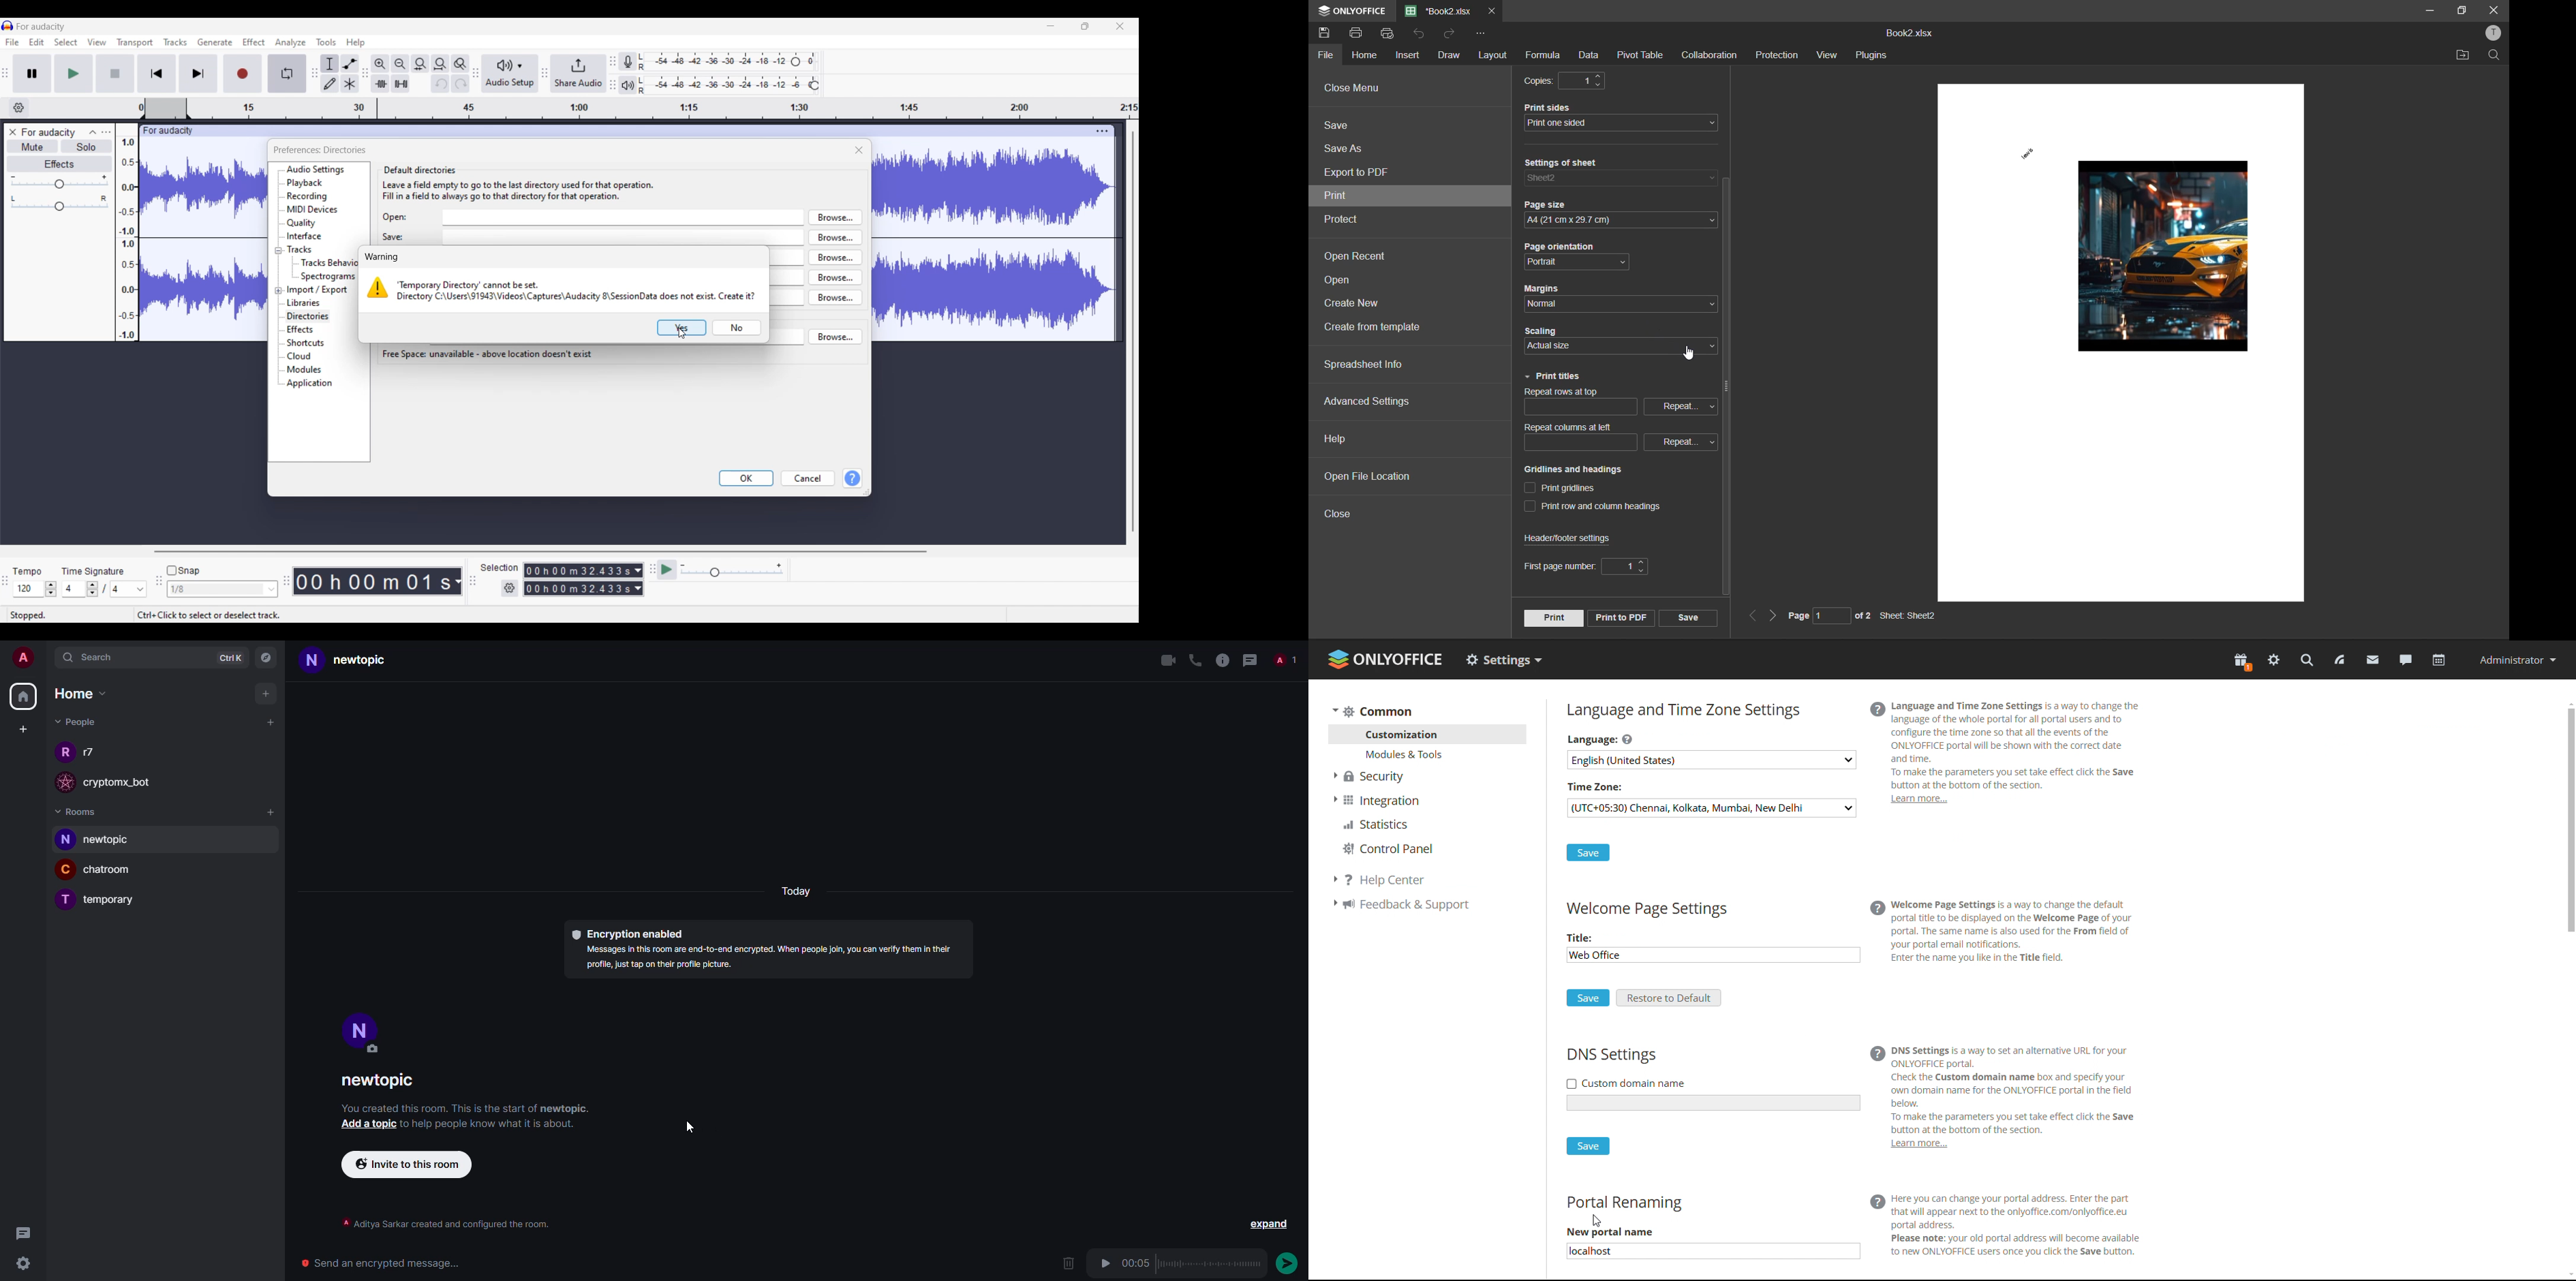 Image resolution: width=2576 pixels, height=1288 pixels. What do you see at coordinates (747, 479) in the screenshot?
I see `OK` at bounding box center [747, 479].